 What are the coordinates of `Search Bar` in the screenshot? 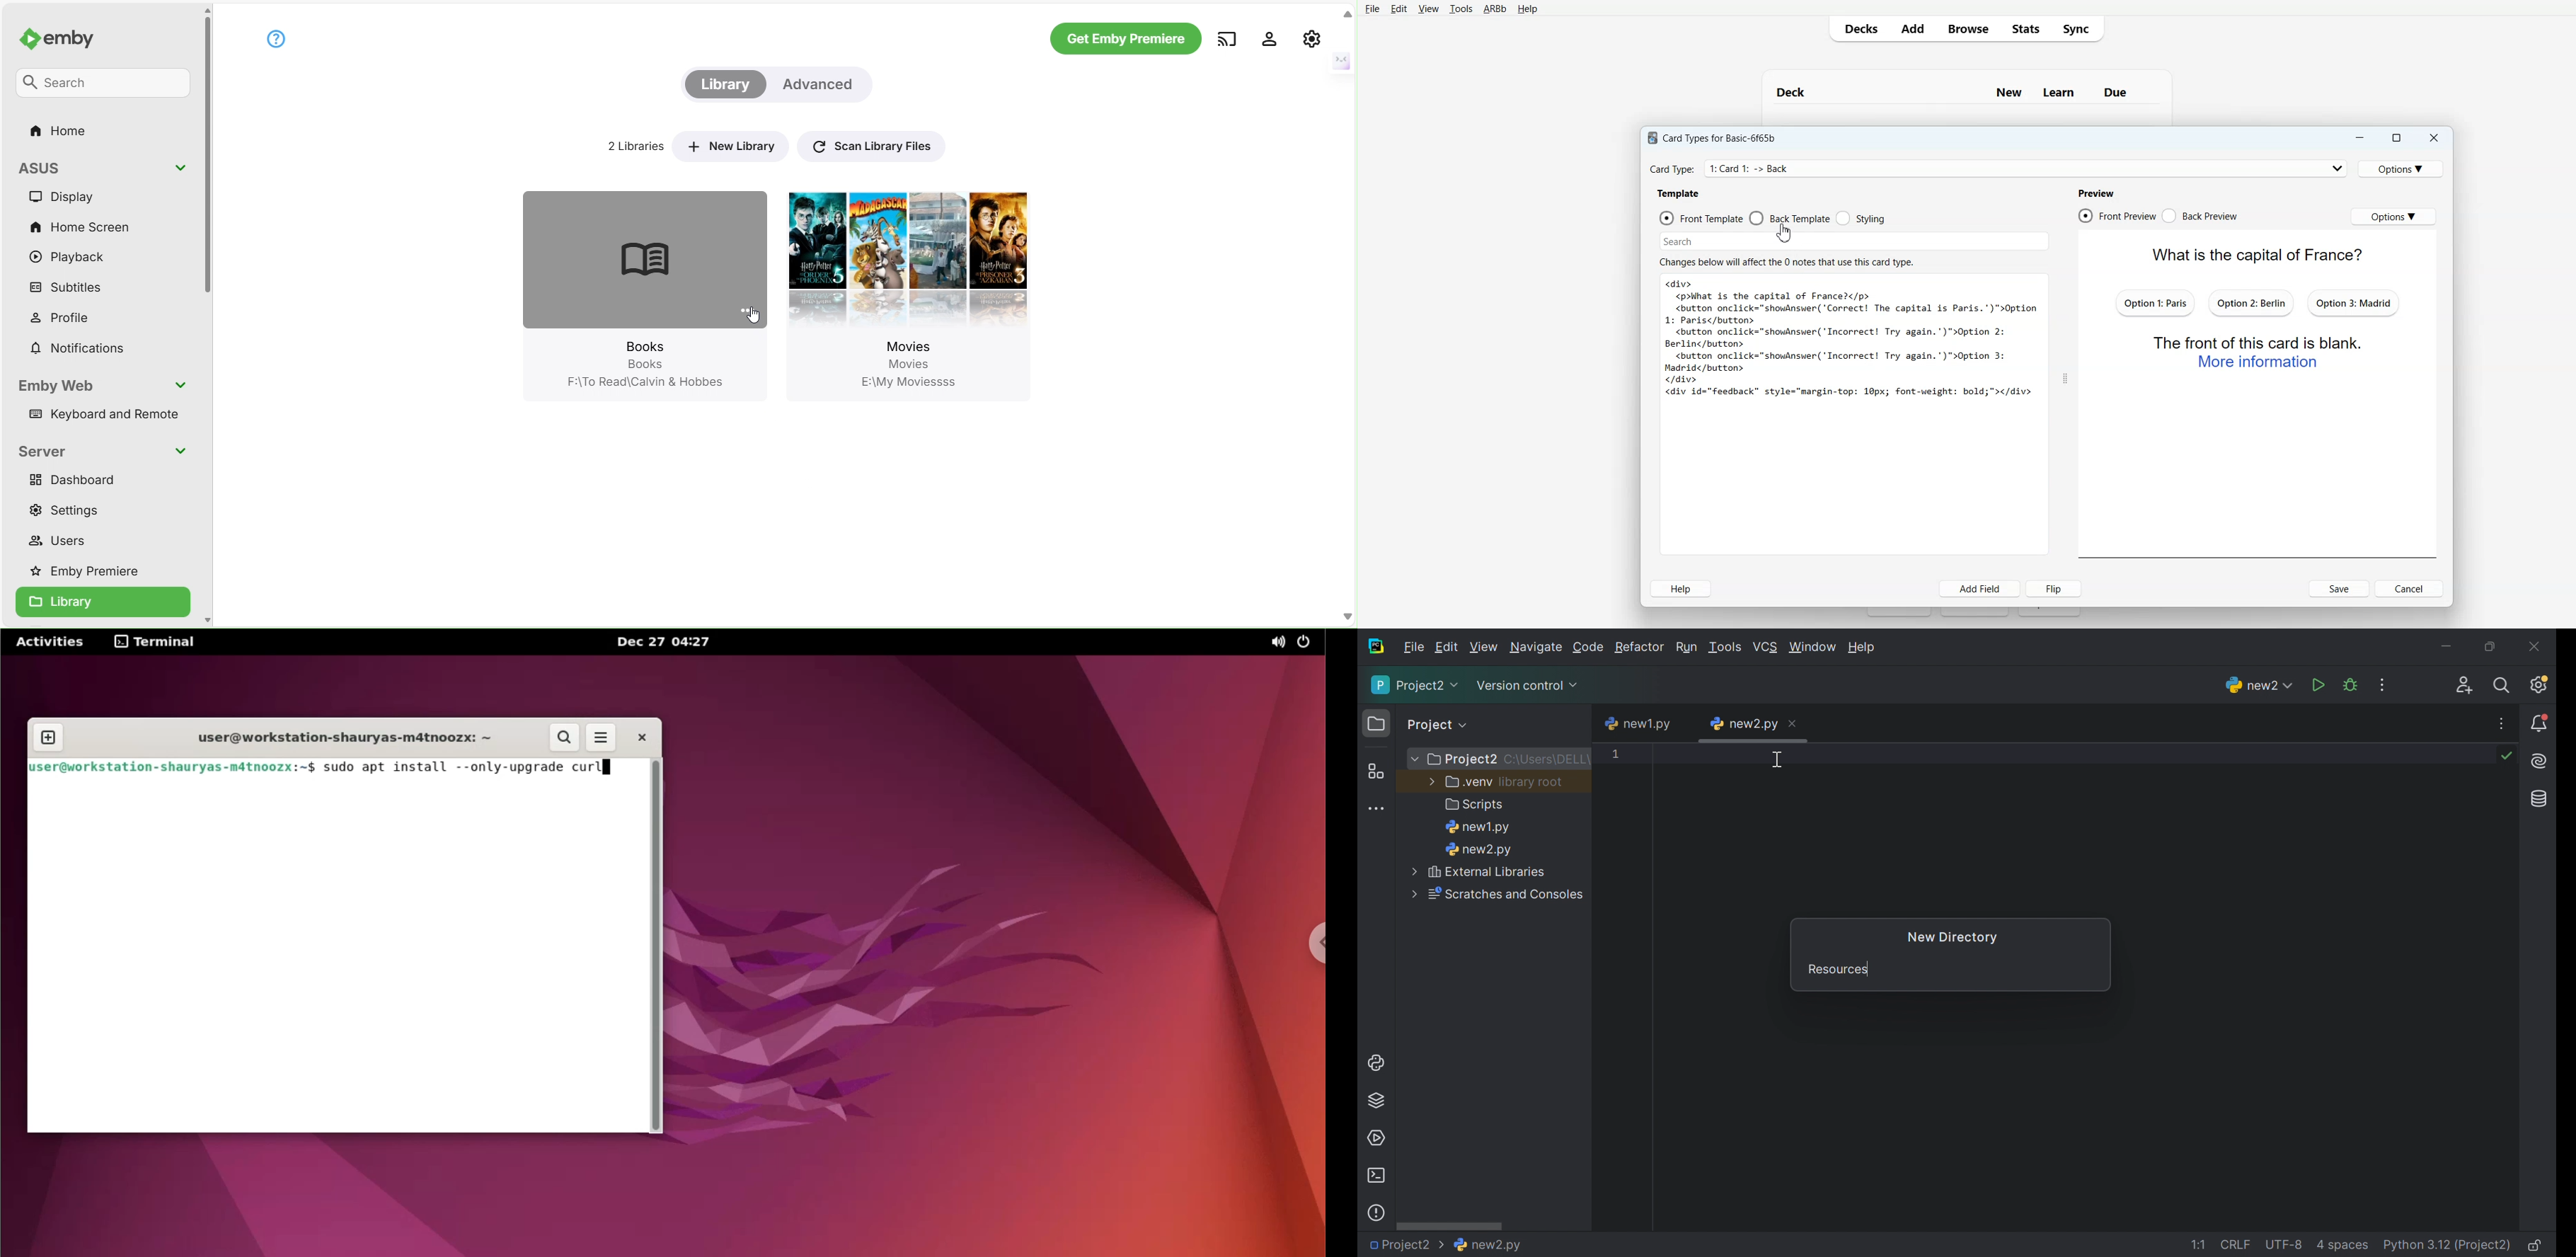 It's located at (1855, 239).